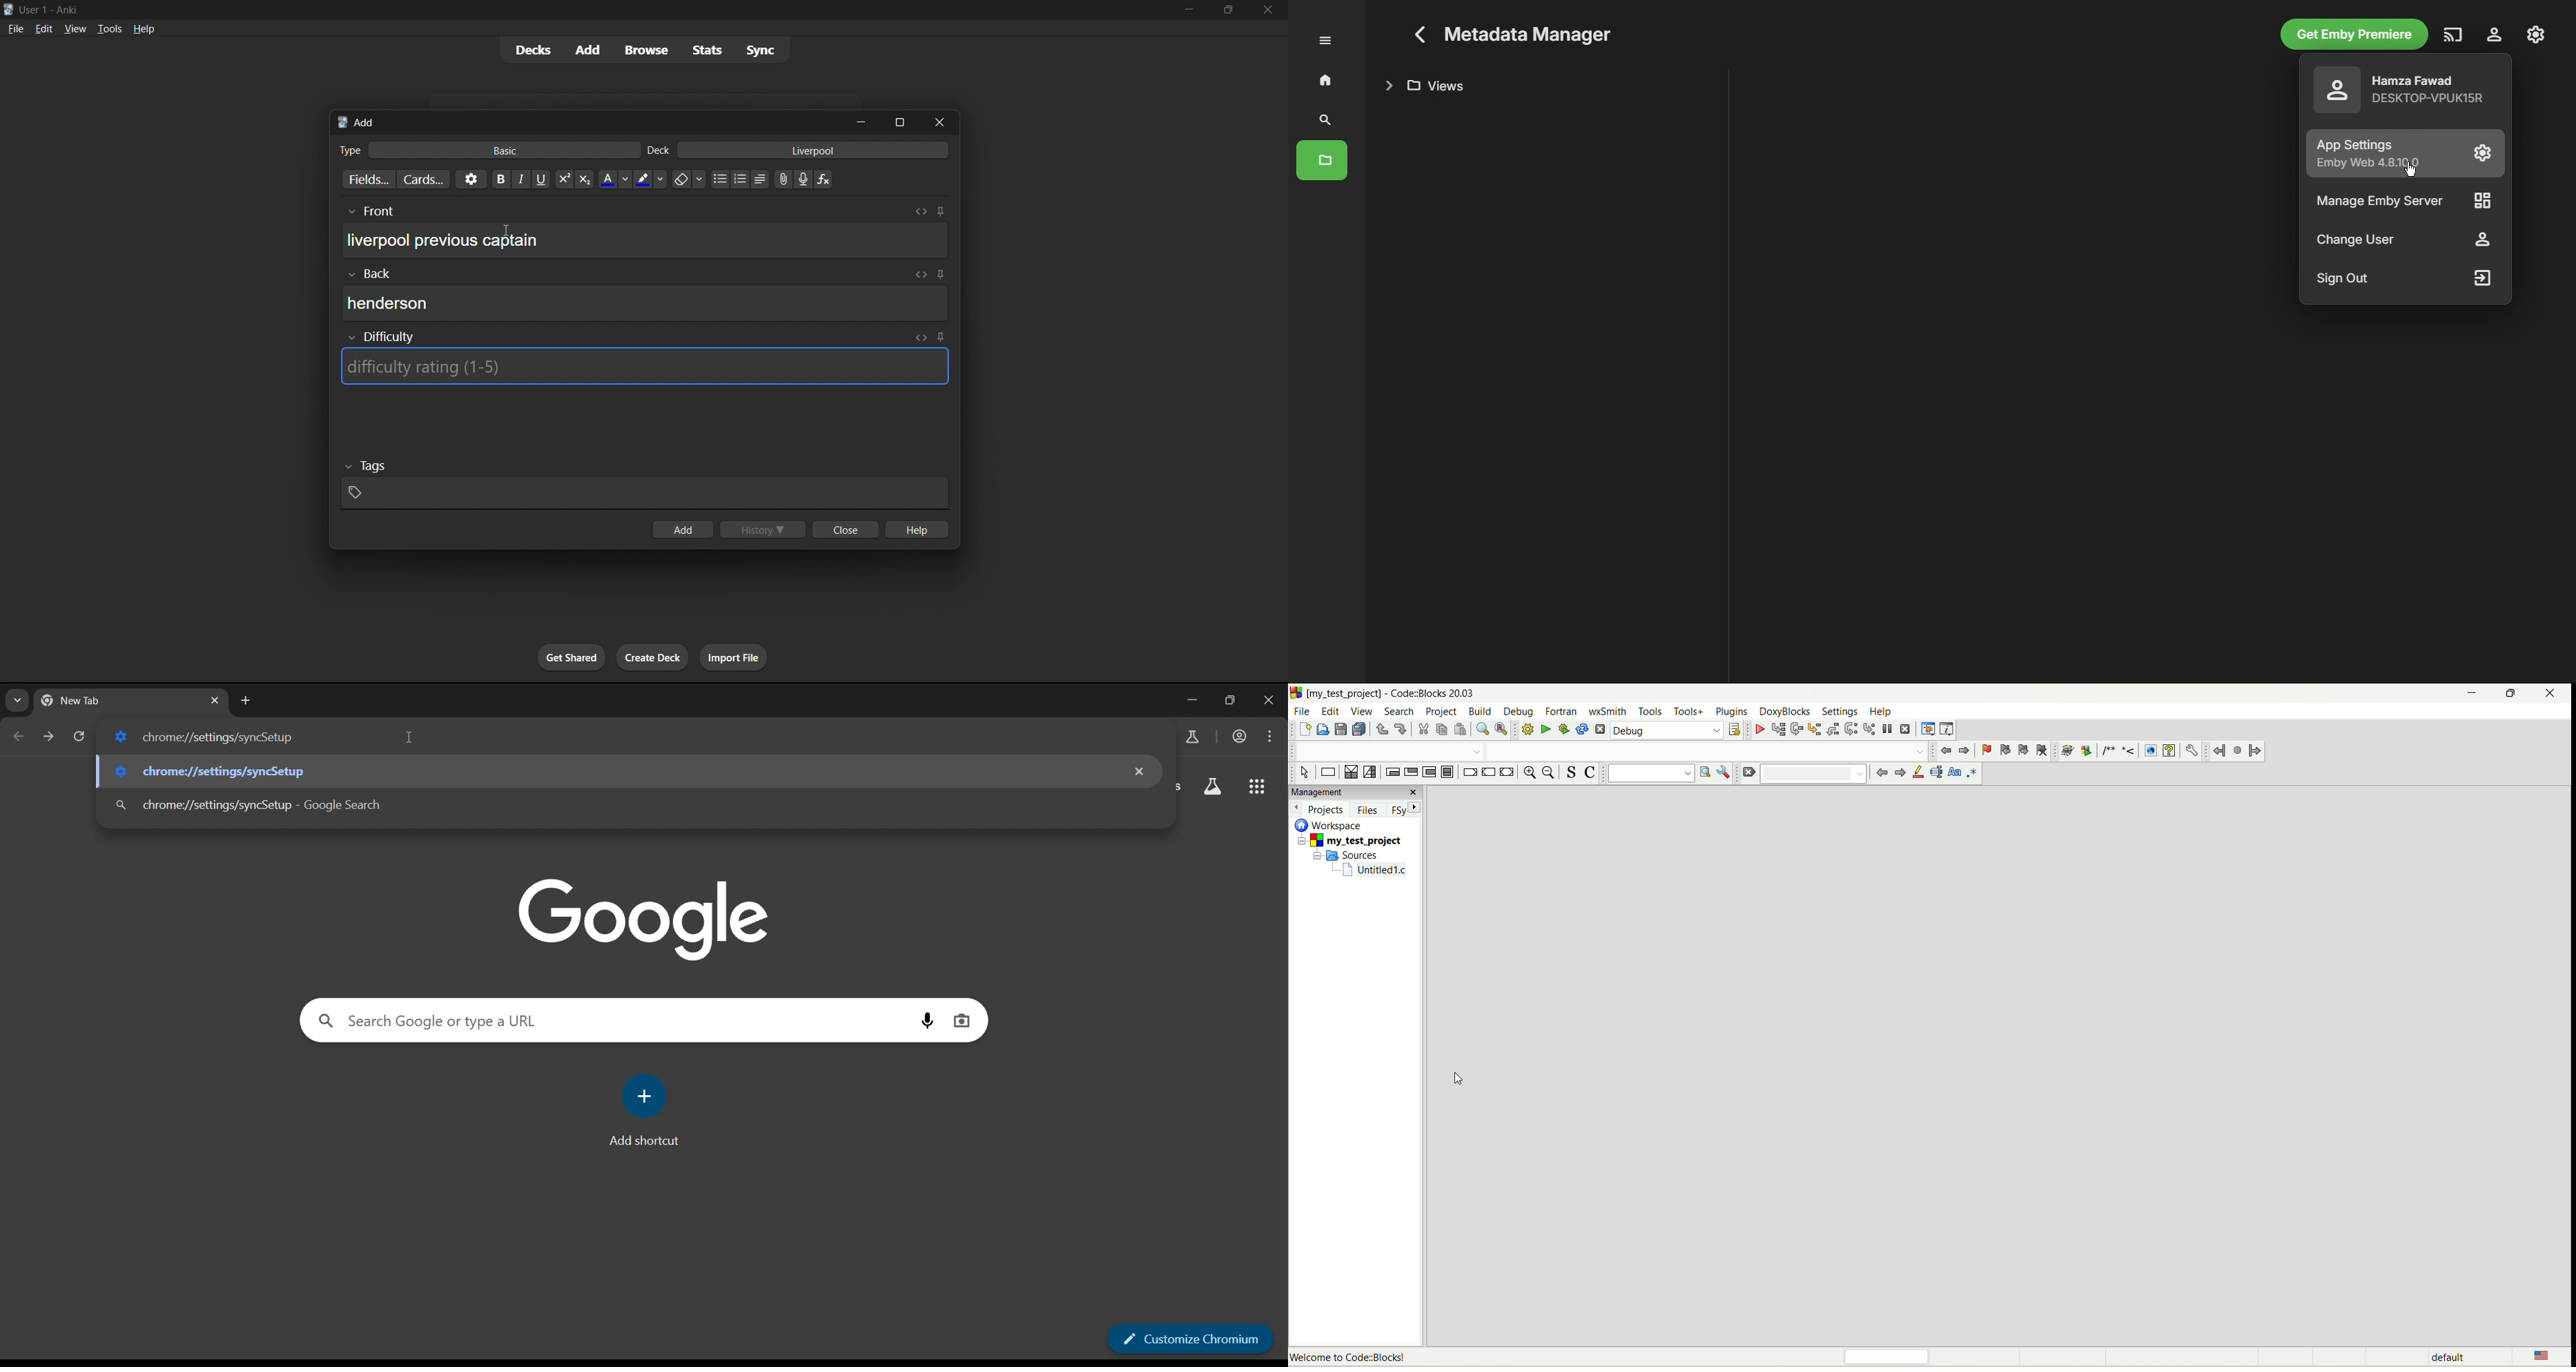  What do you see at coordinates (919, 531) in the screenshot?
I see `hlep` at bounding box center [919, 531].